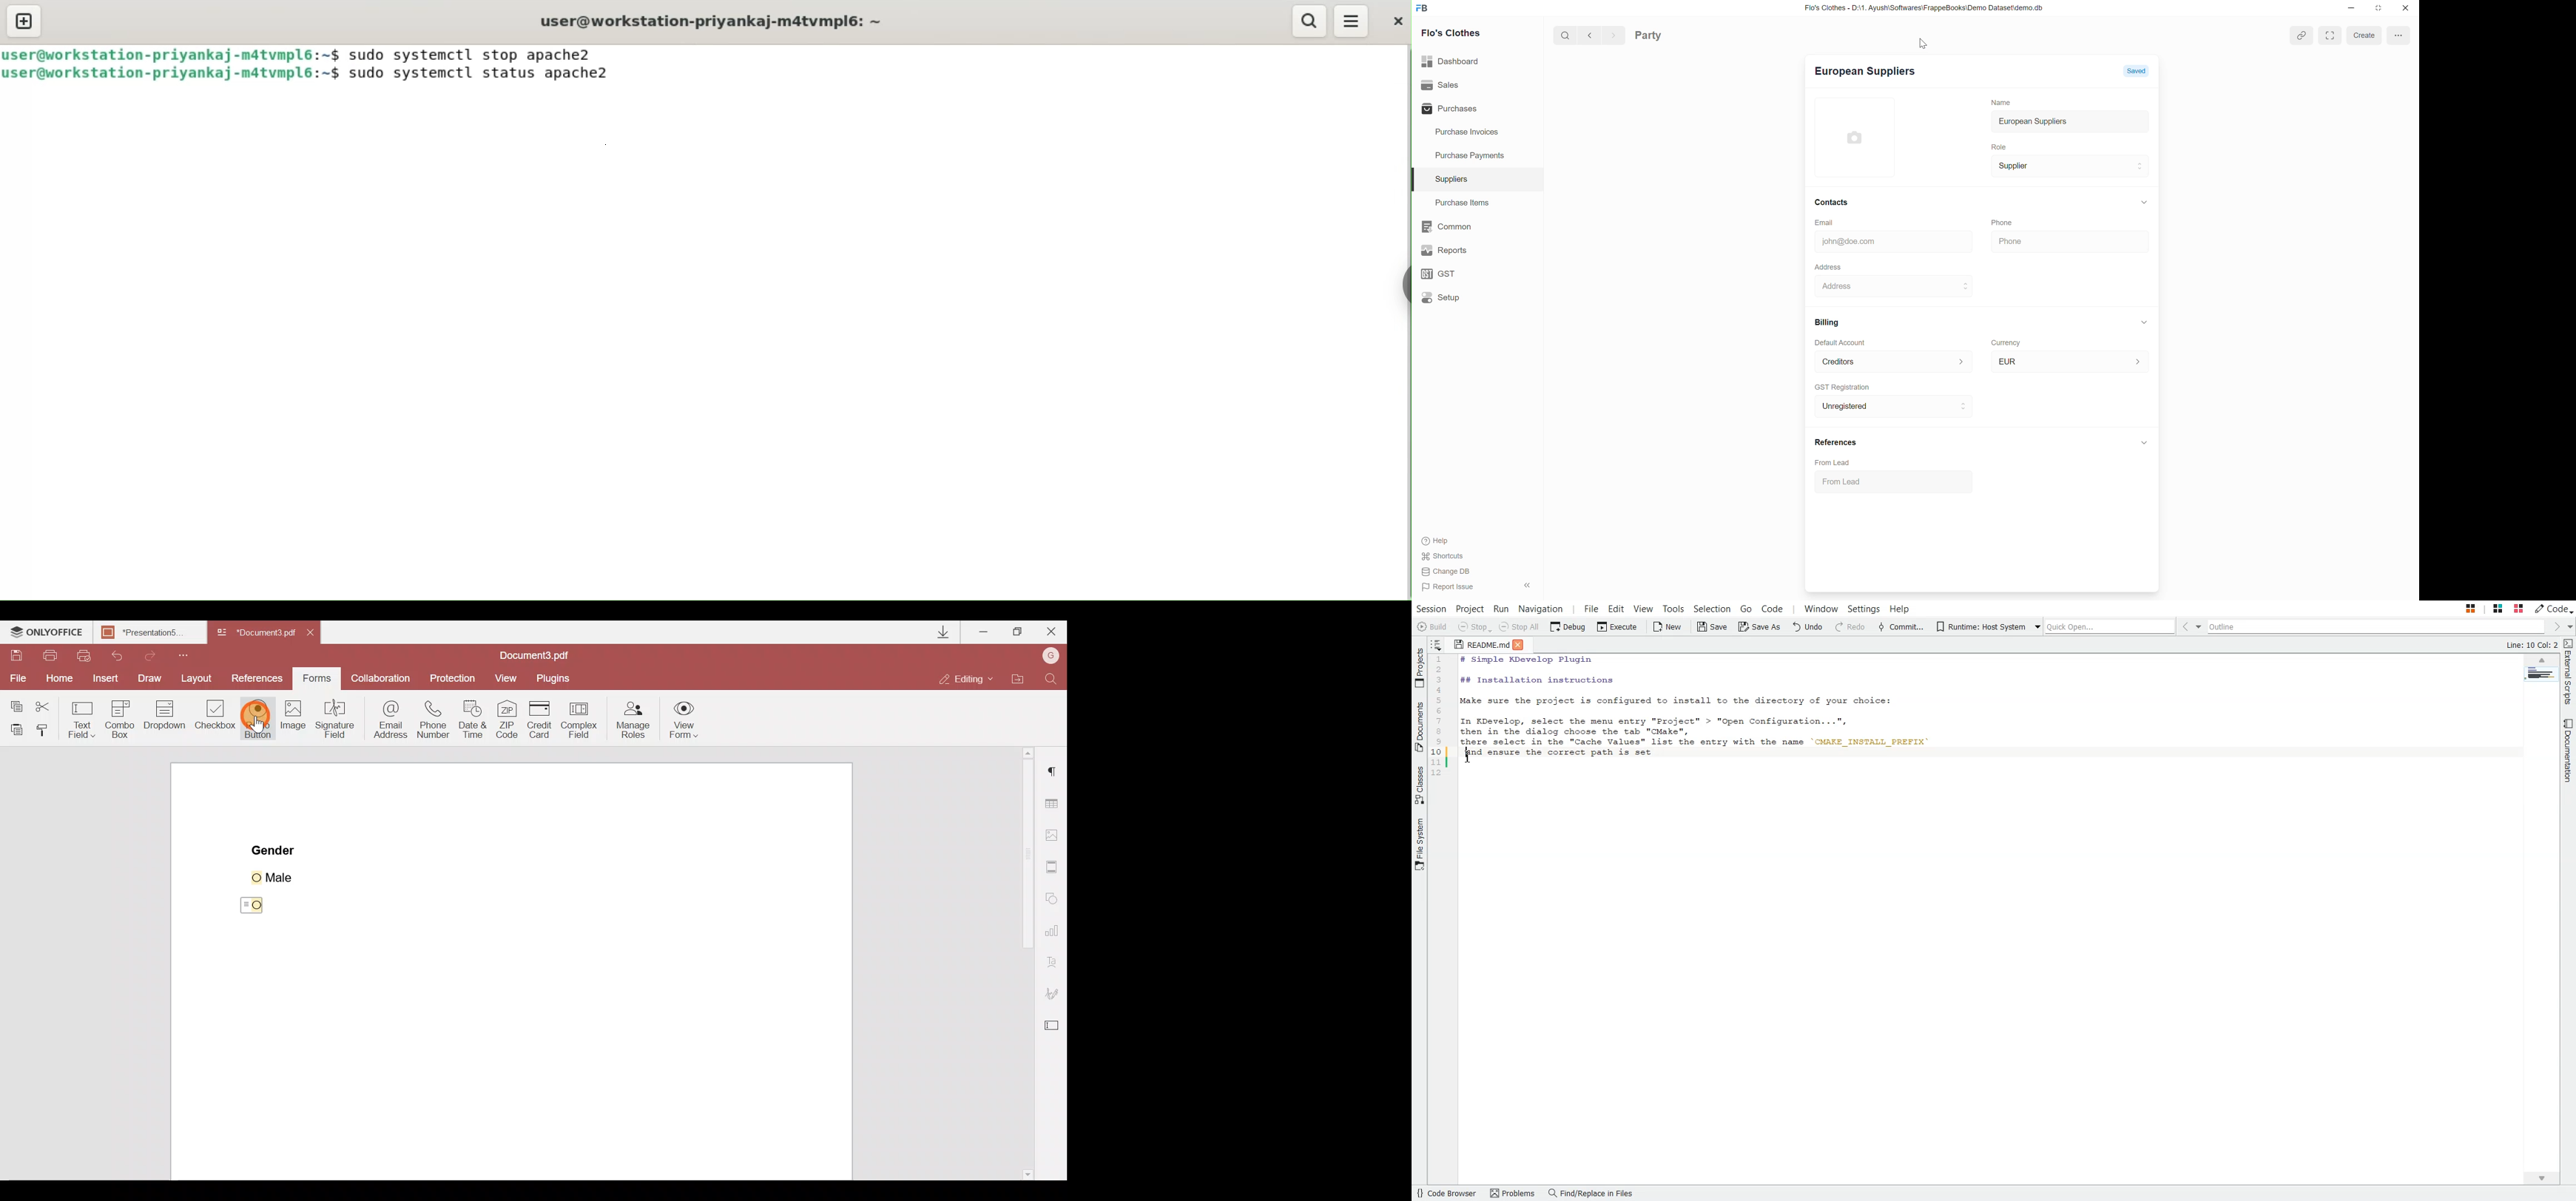 The image size is (2576, 1204). Describe the element at coordinates (1929, 43) in the screenshot. I see `cursor` at that location.